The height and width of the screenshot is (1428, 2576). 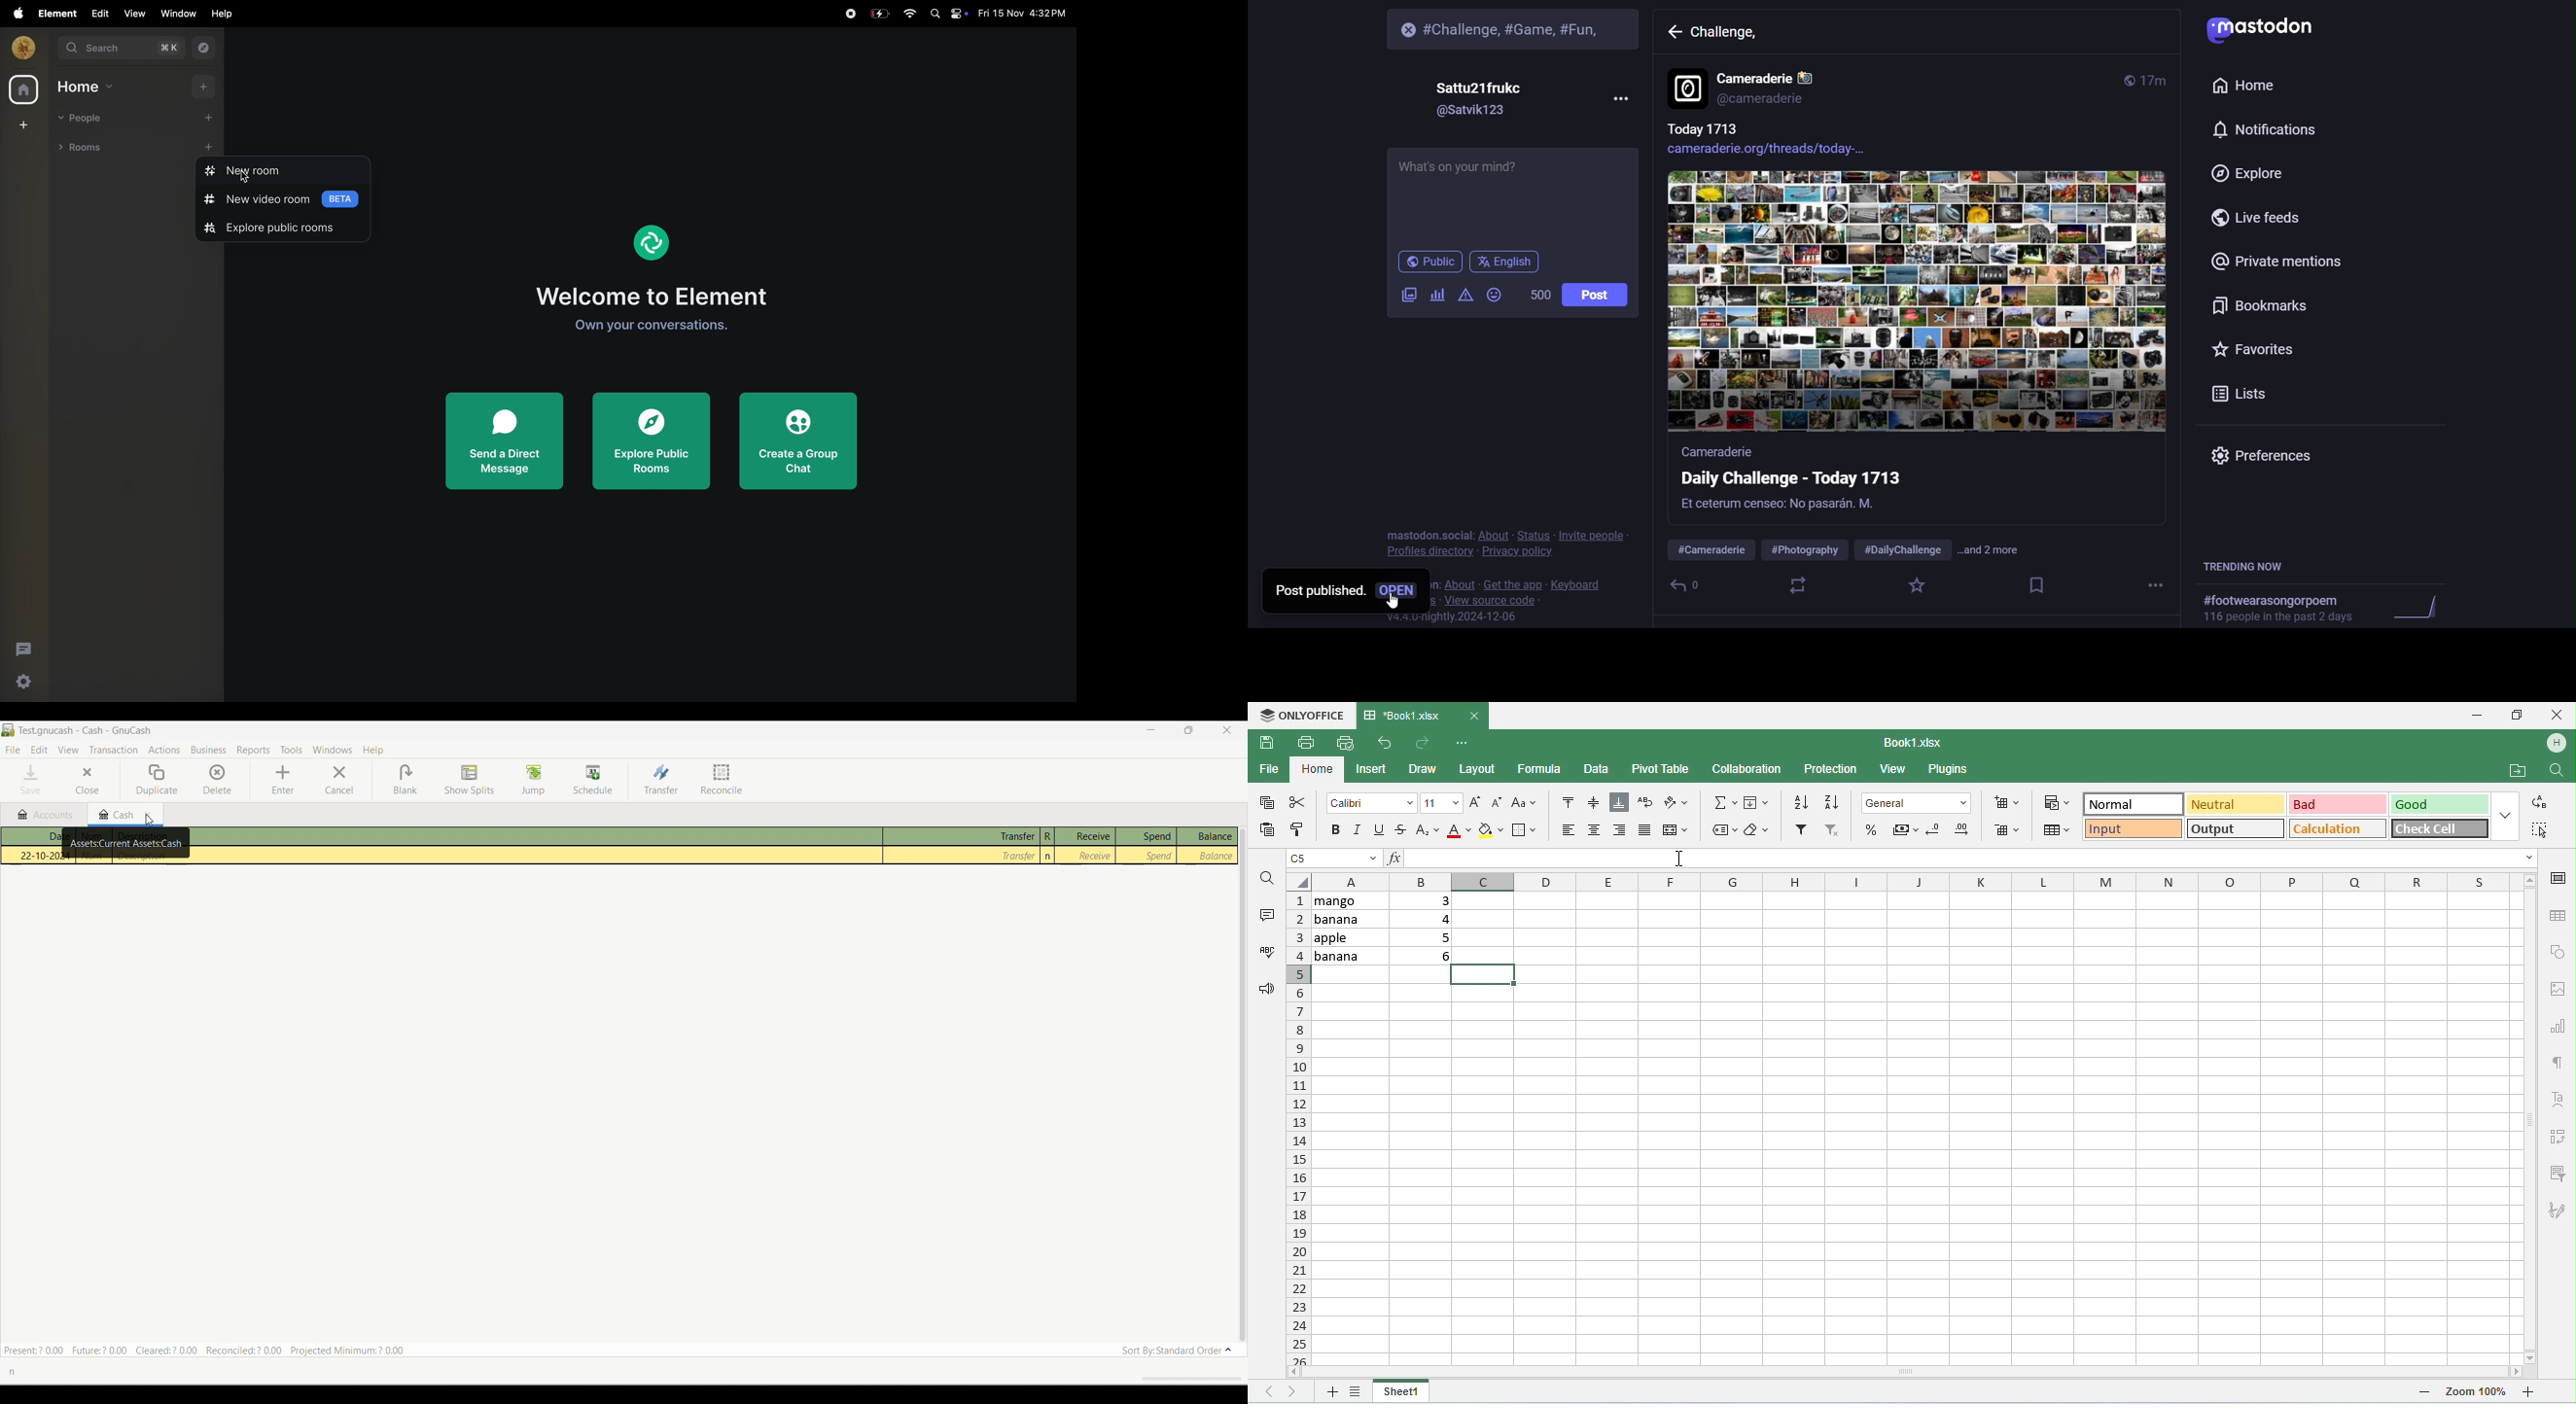 I want to click on date and time, so click(x=1022, y=14).